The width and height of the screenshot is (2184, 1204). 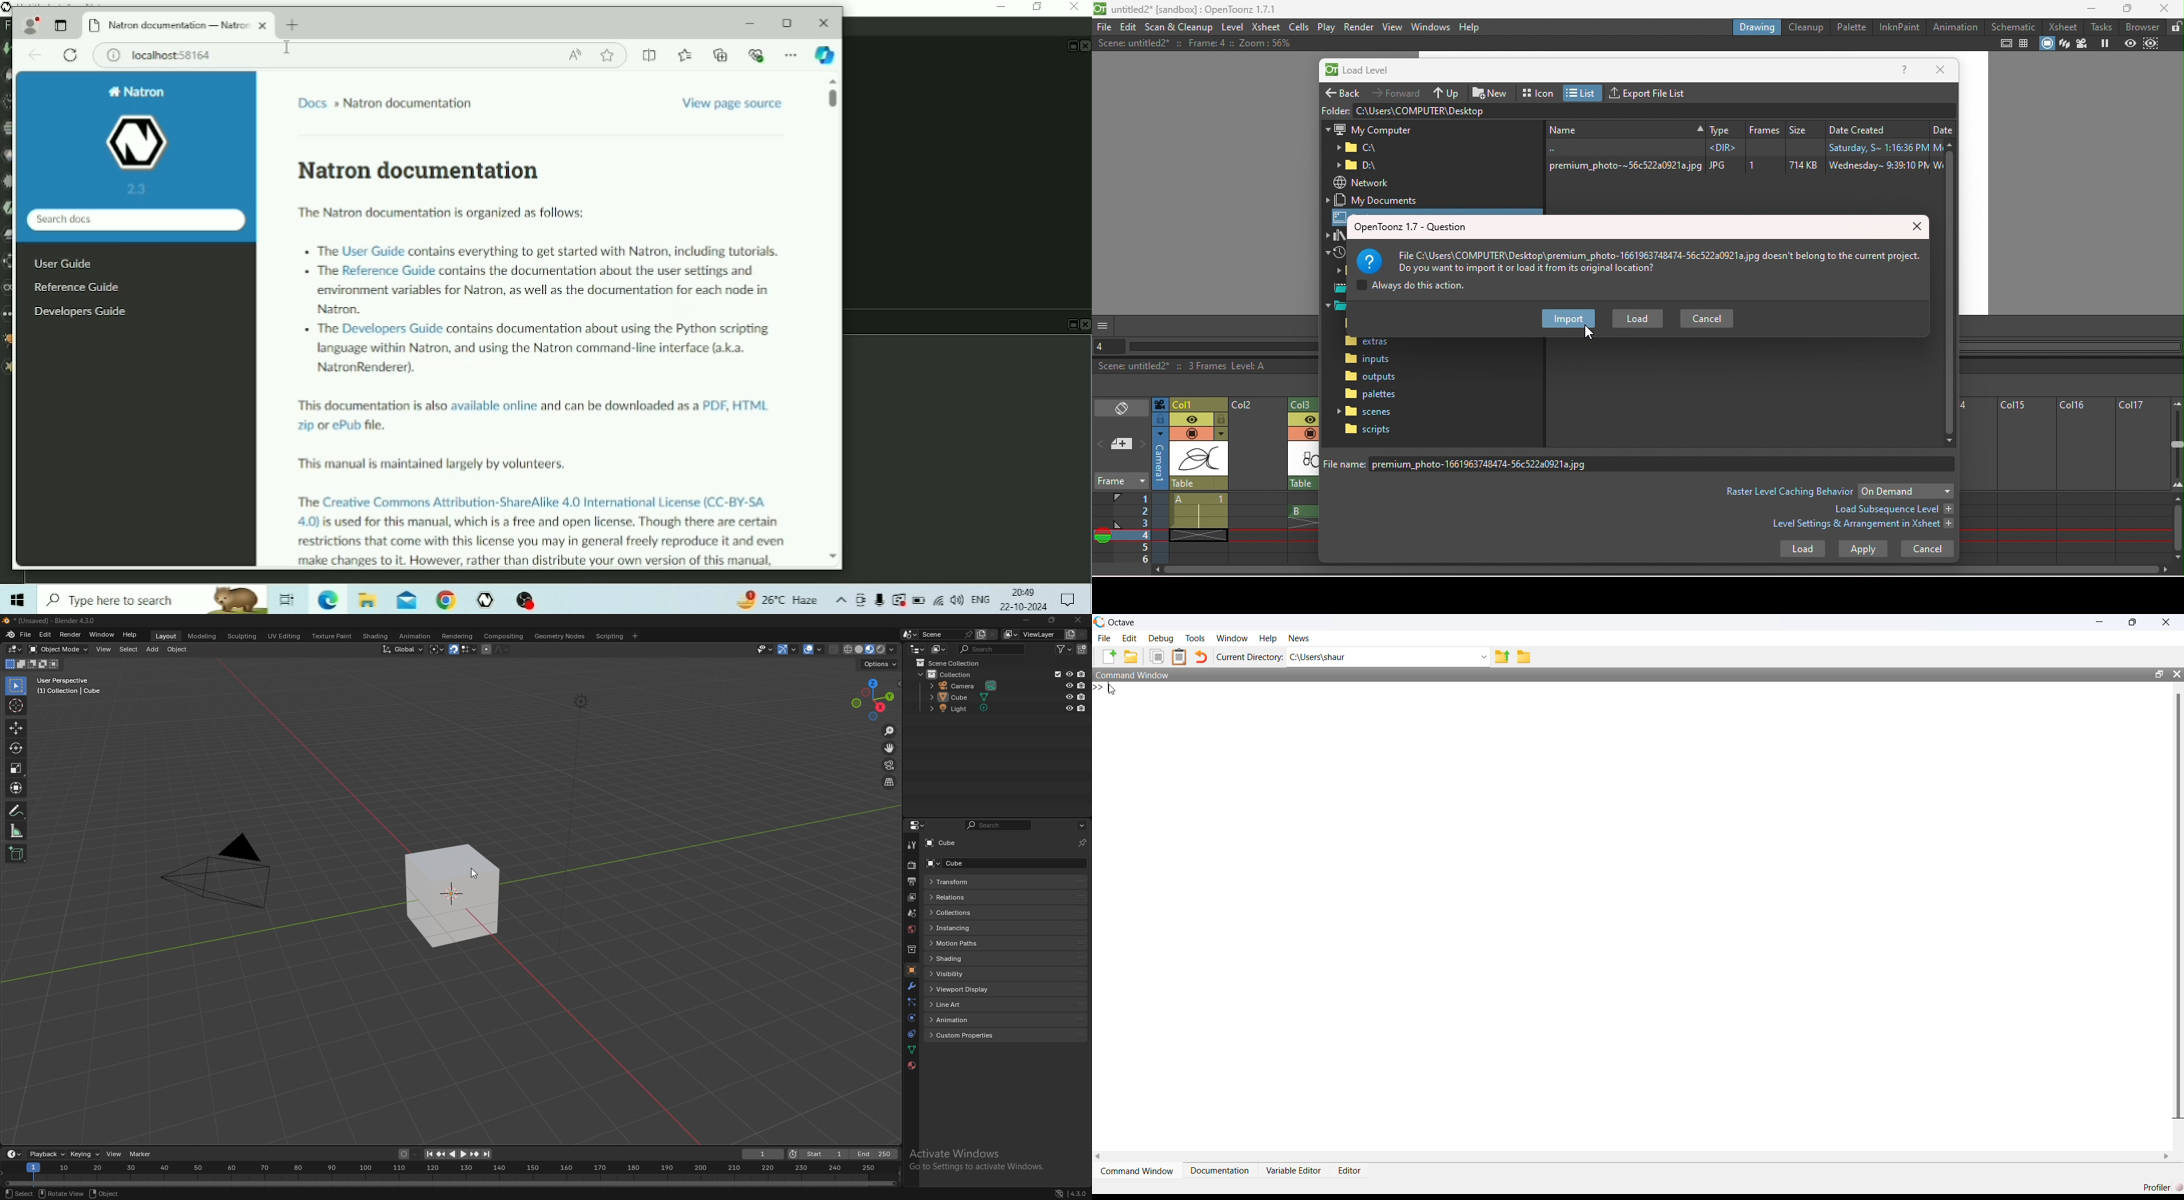 I want to click on object, so click(x=911, y=971).